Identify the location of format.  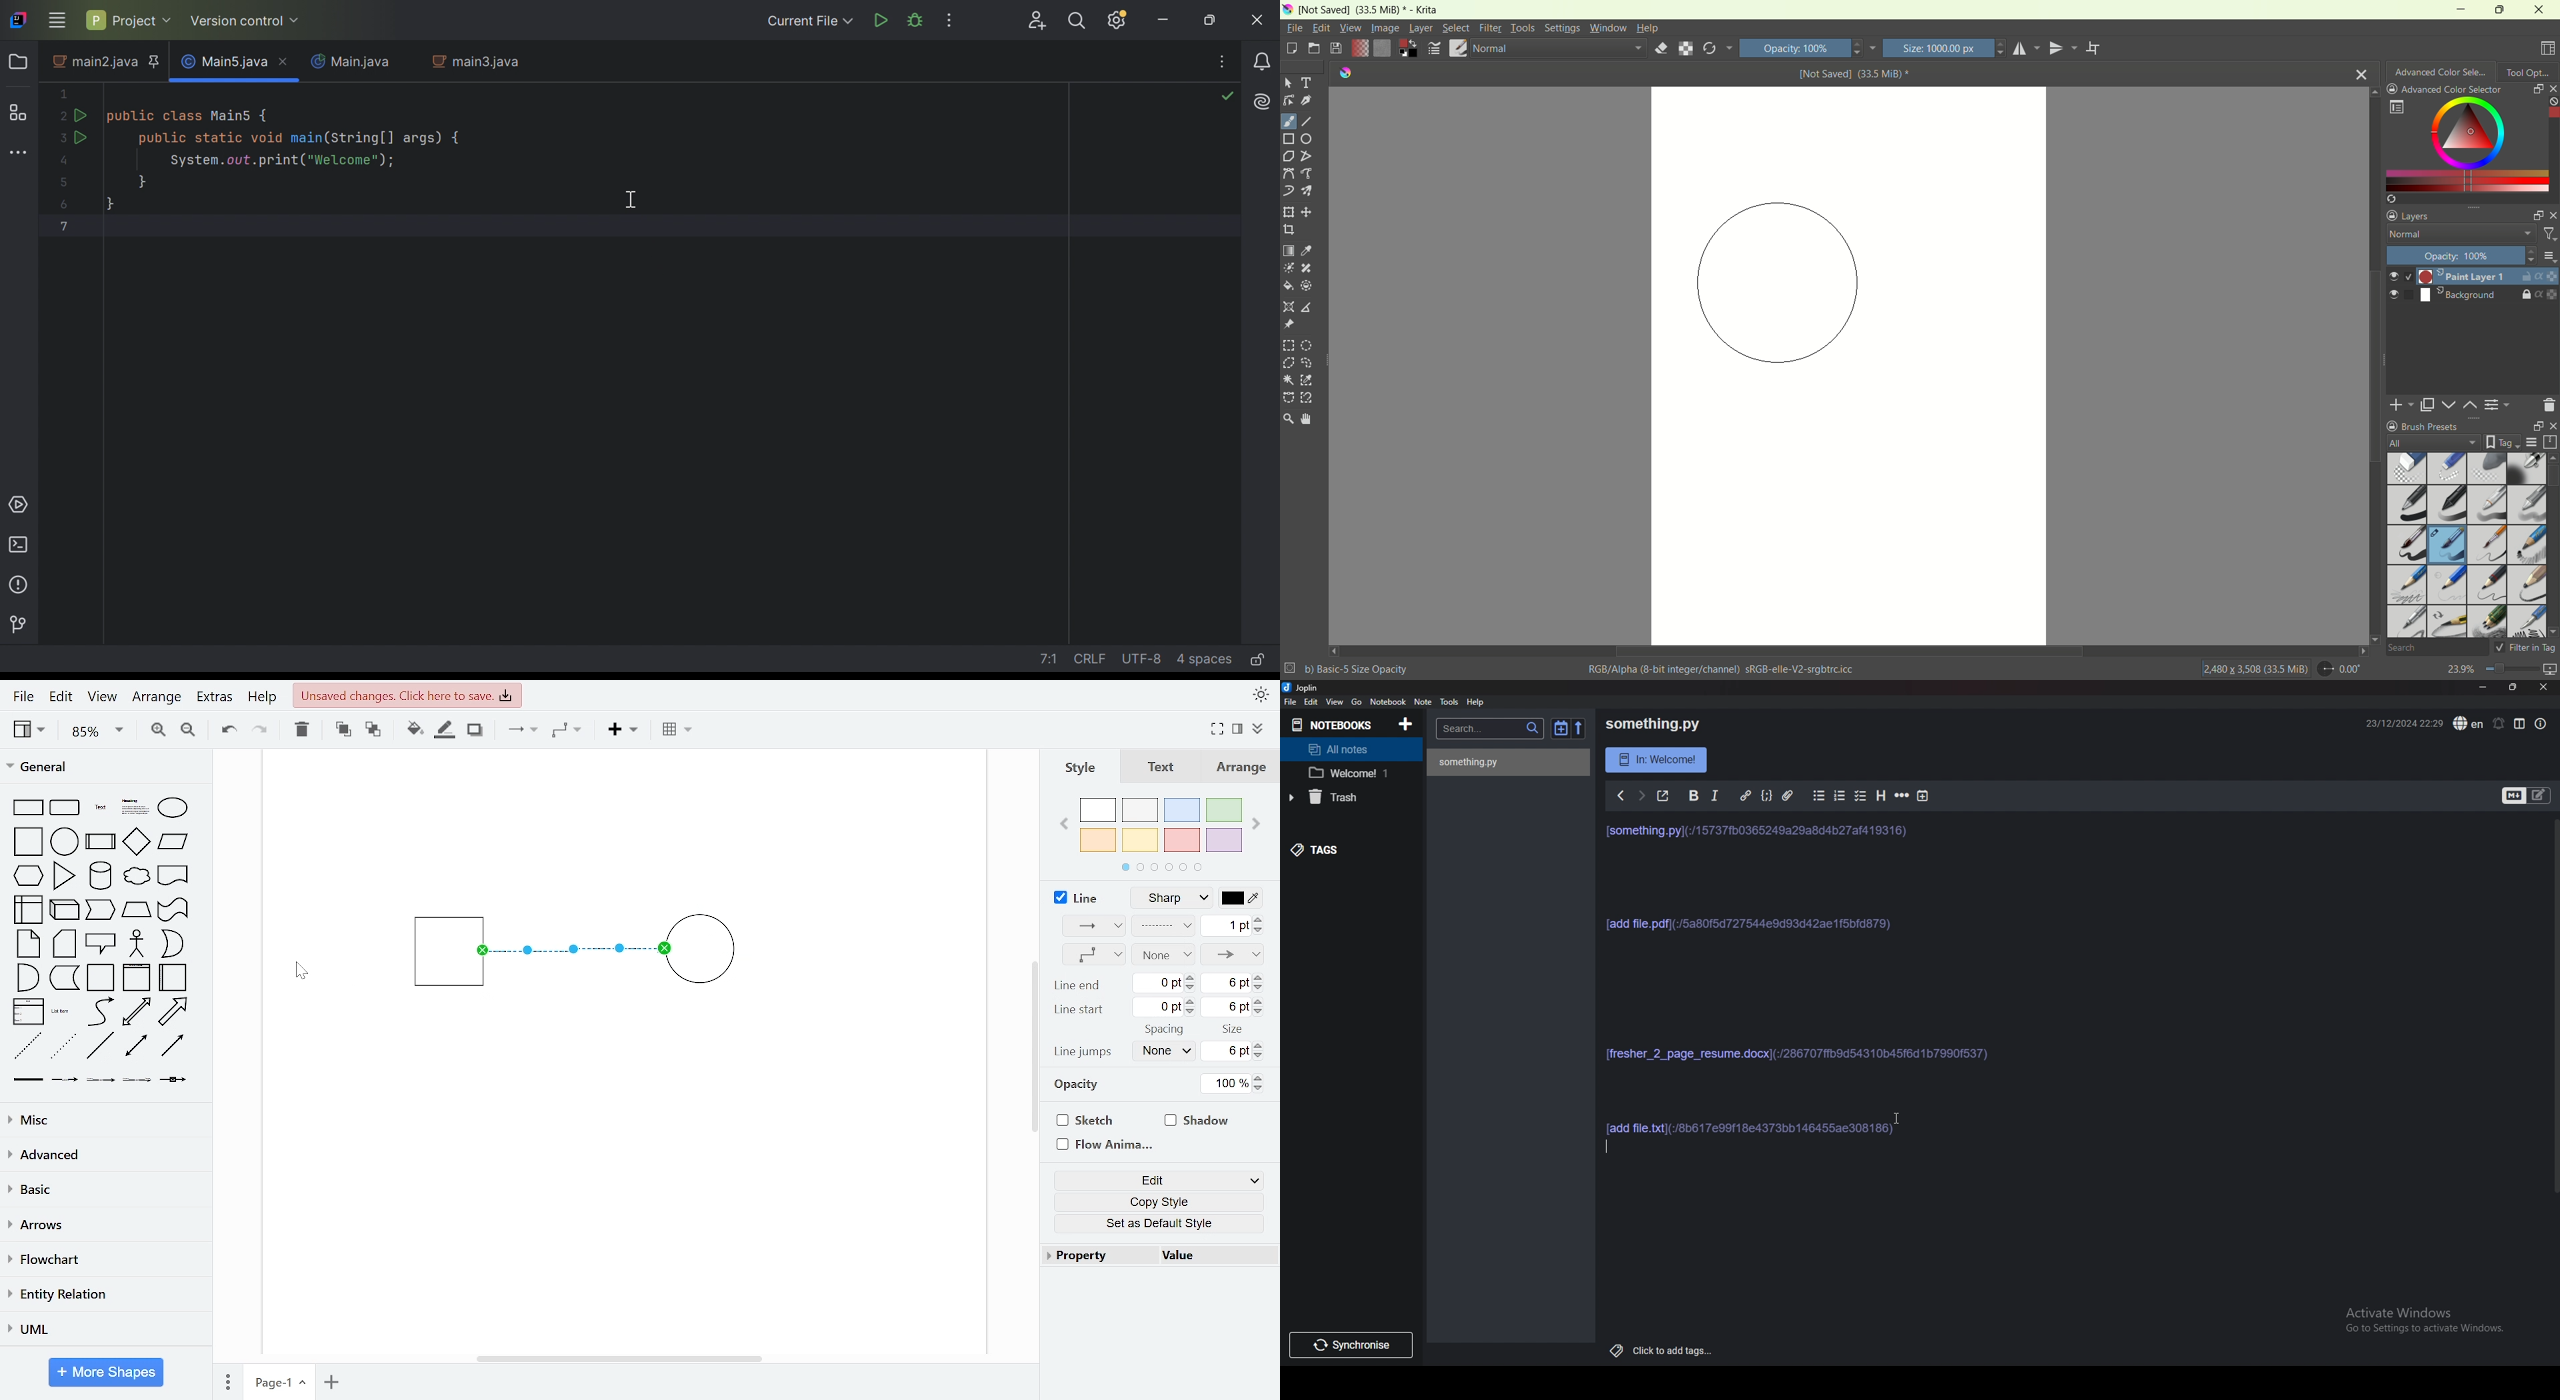
(1238, 729).